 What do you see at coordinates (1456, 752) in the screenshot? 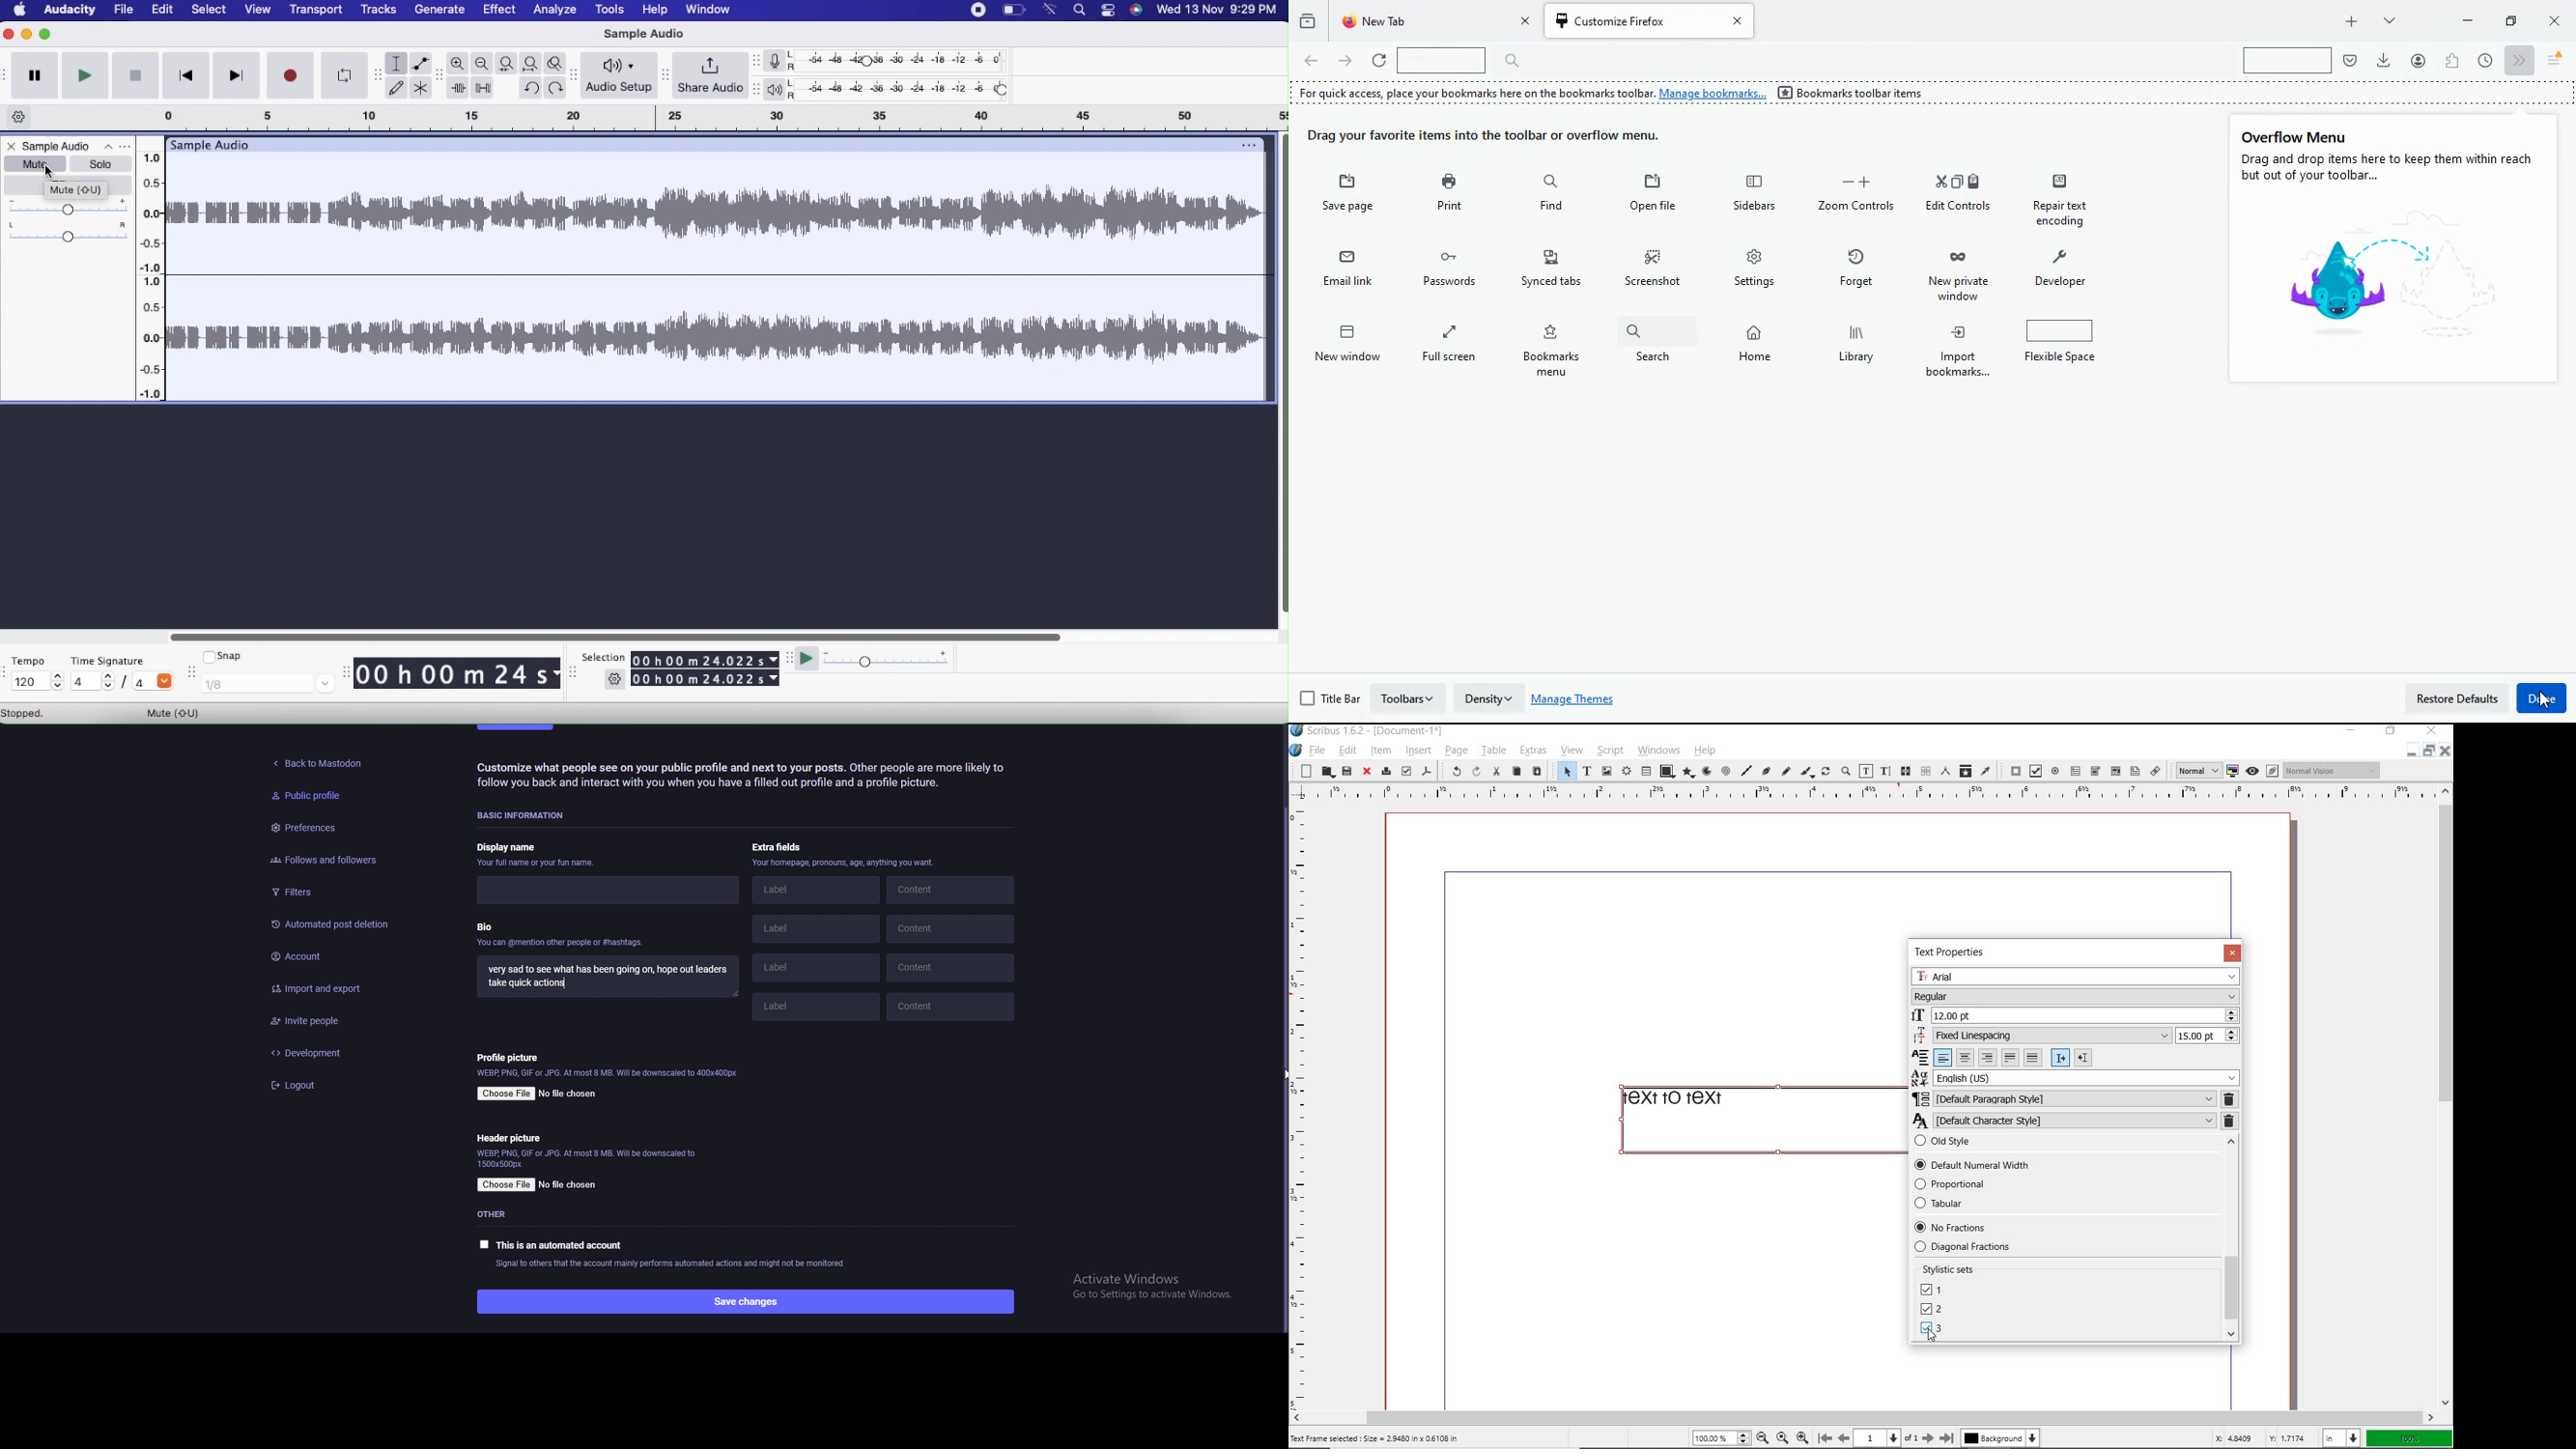
I see `page` at bounding box center [1456, 752].